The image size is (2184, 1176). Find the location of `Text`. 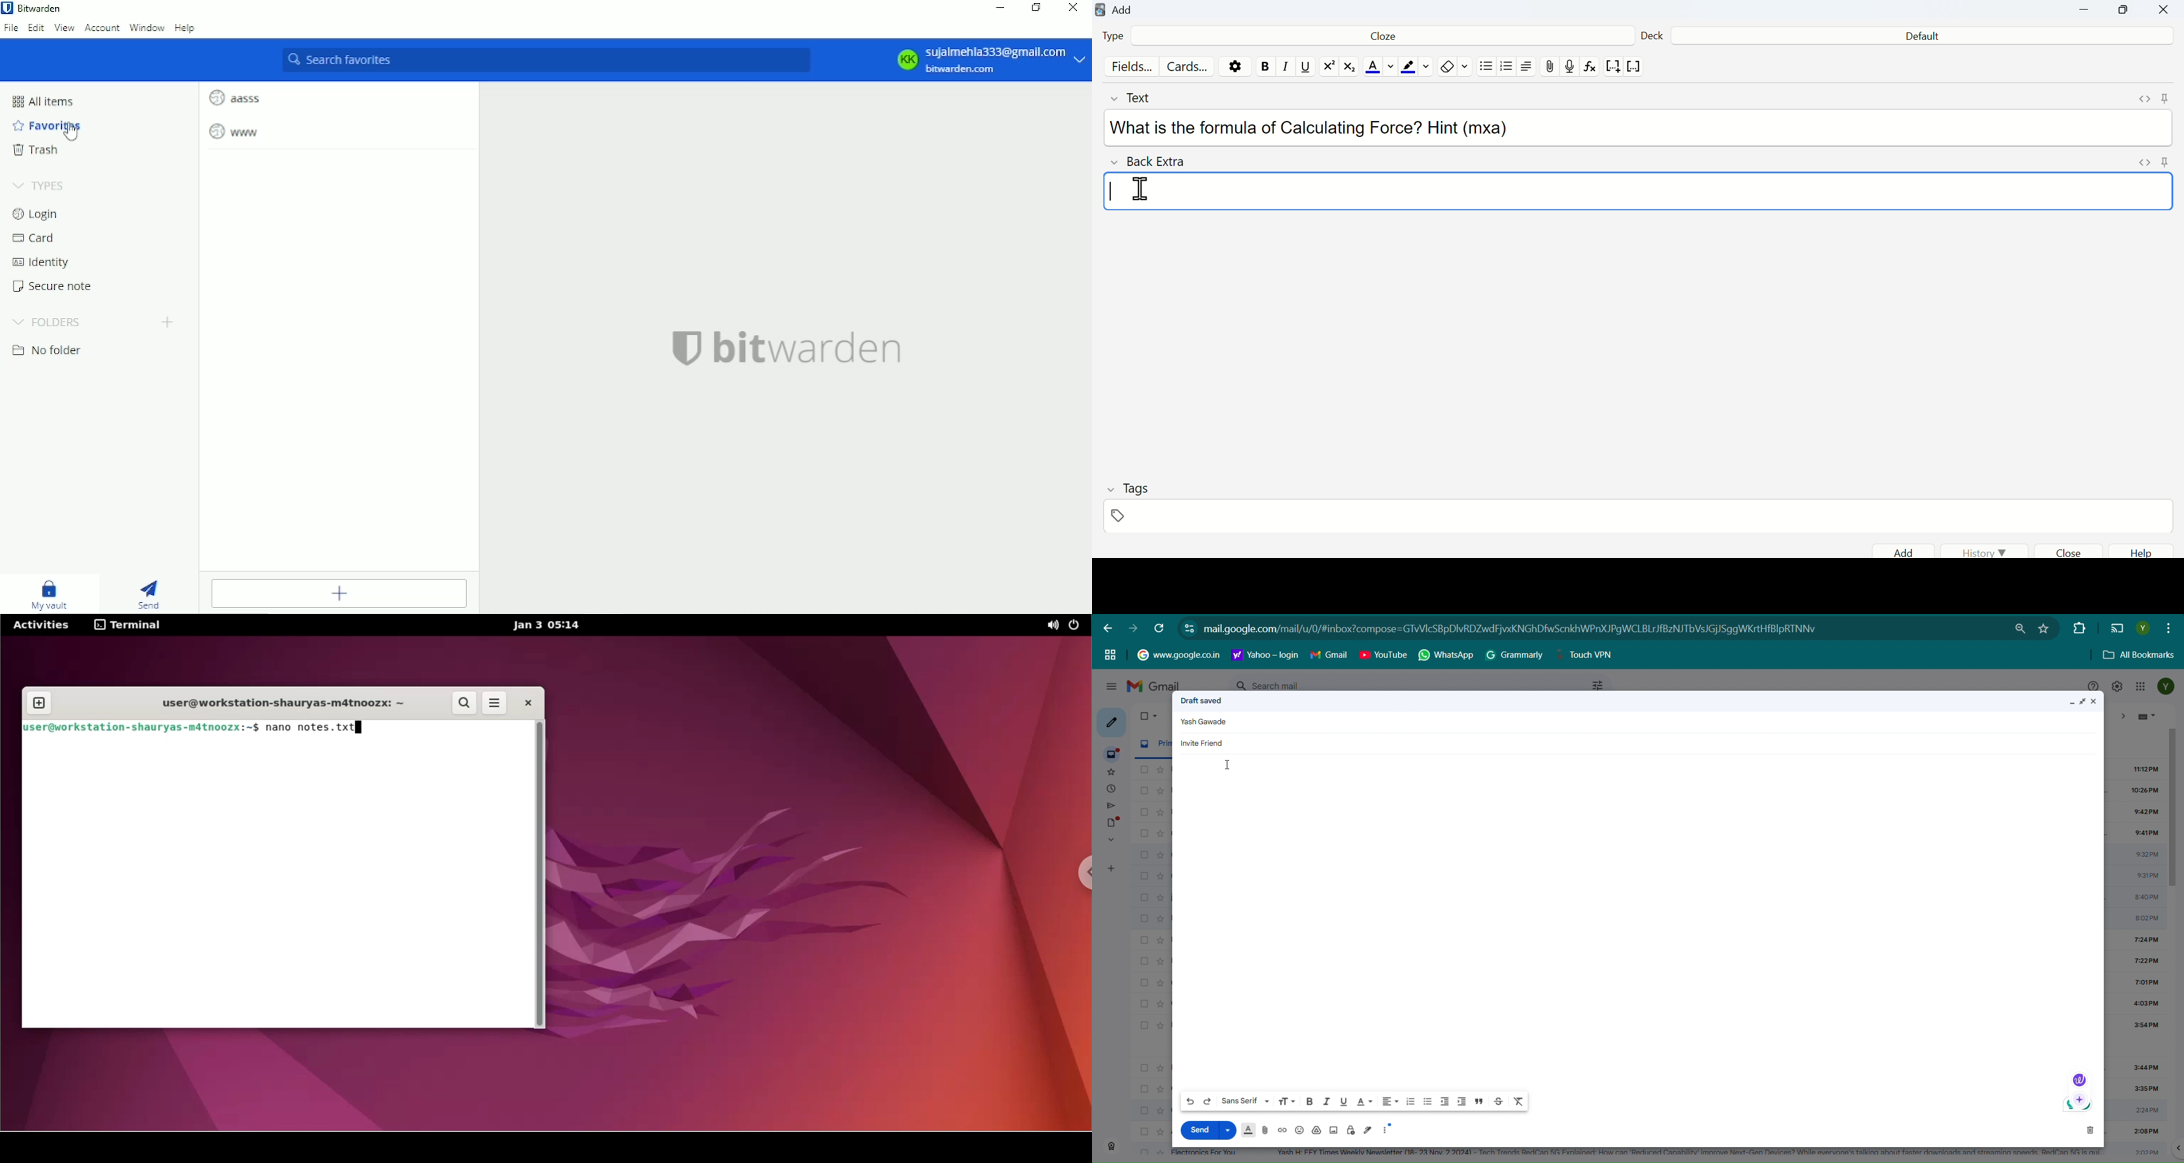

Text is located at coordinates (1202, 700).